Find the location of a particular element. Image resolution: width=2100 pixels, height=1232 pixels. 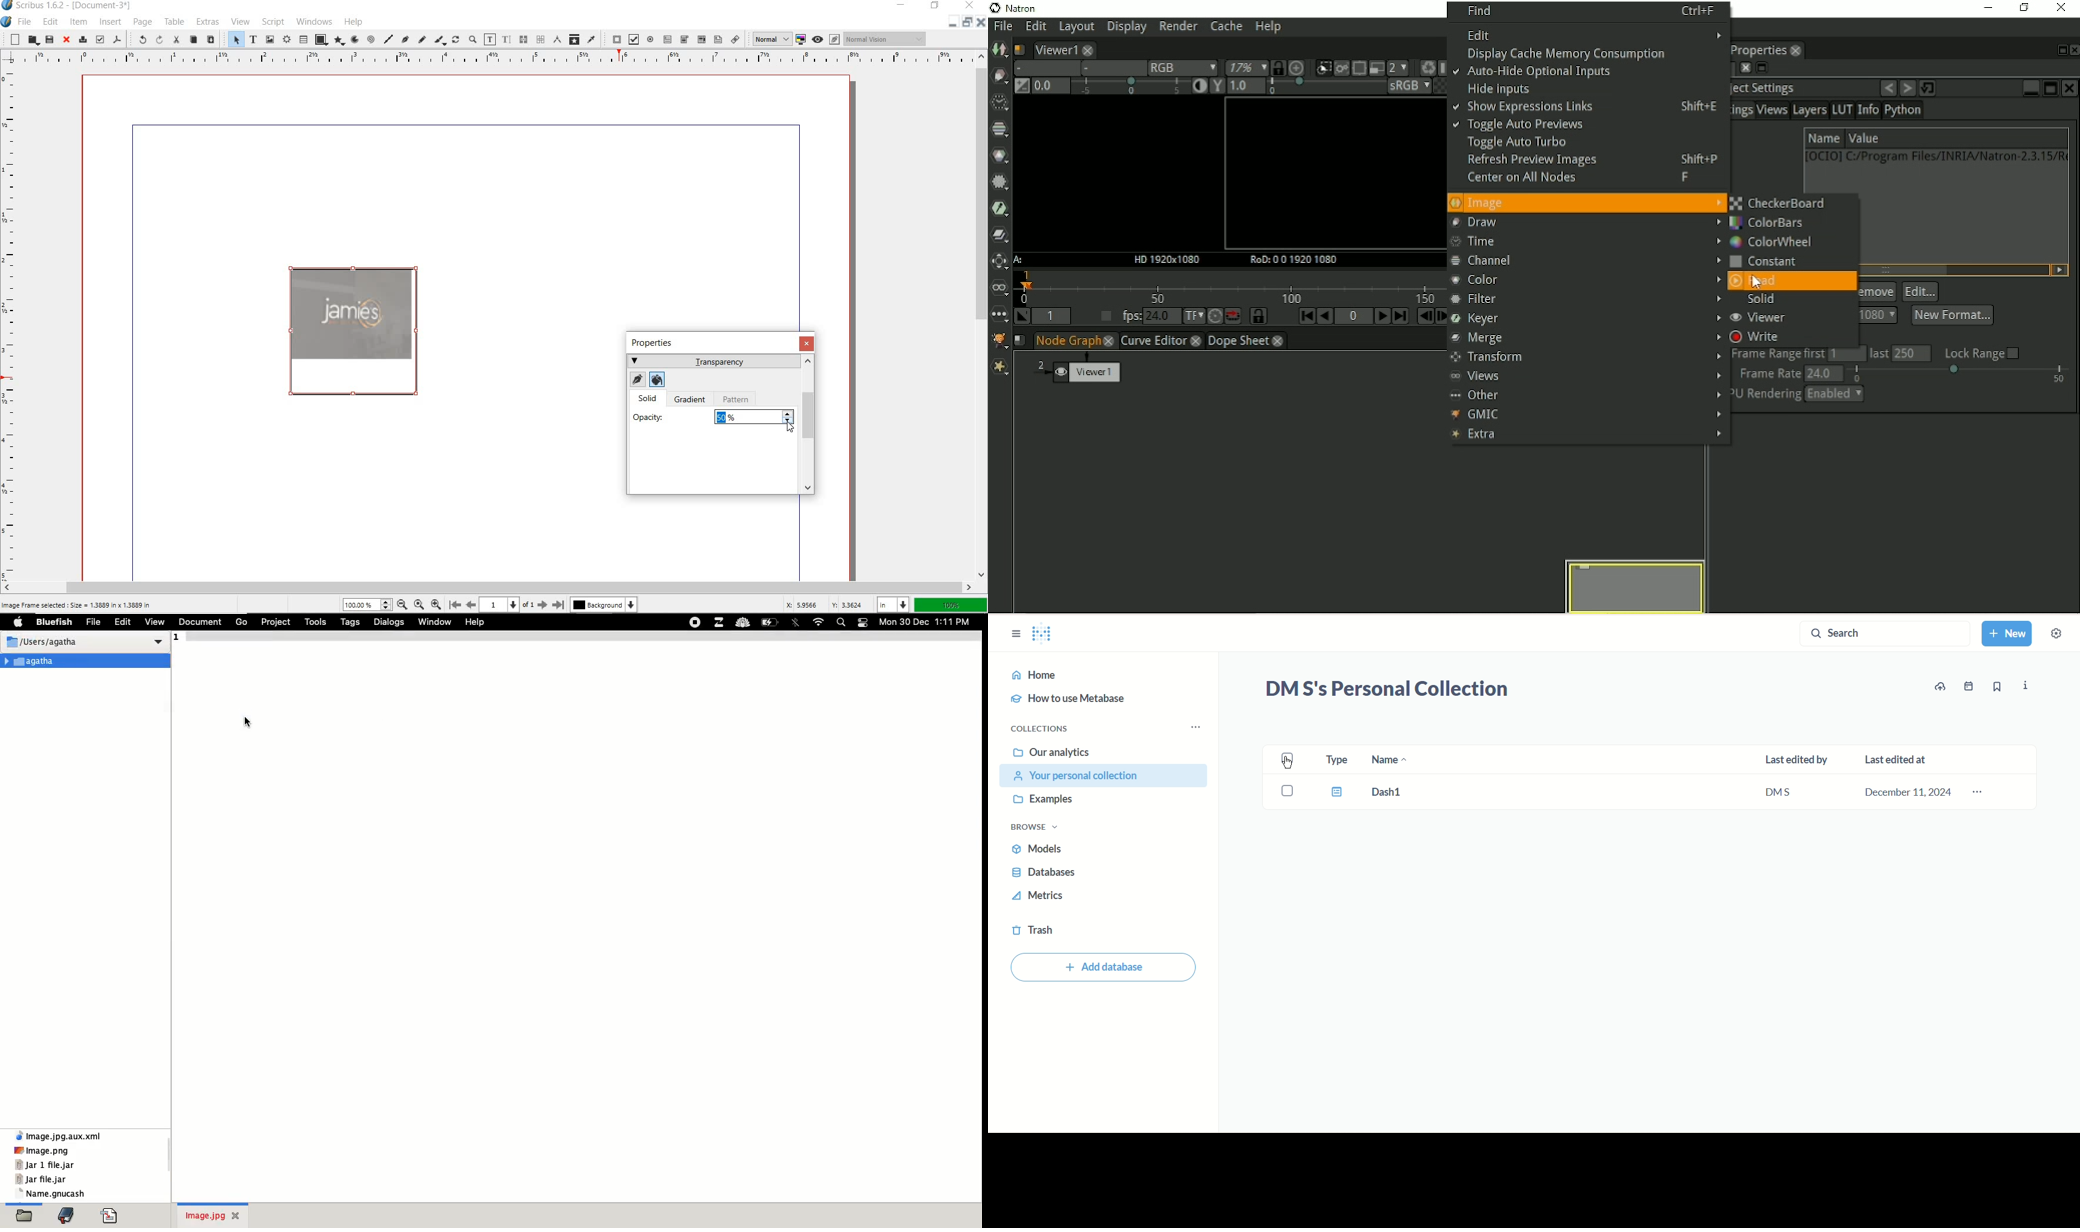

help is located at coordinates (477, 622).